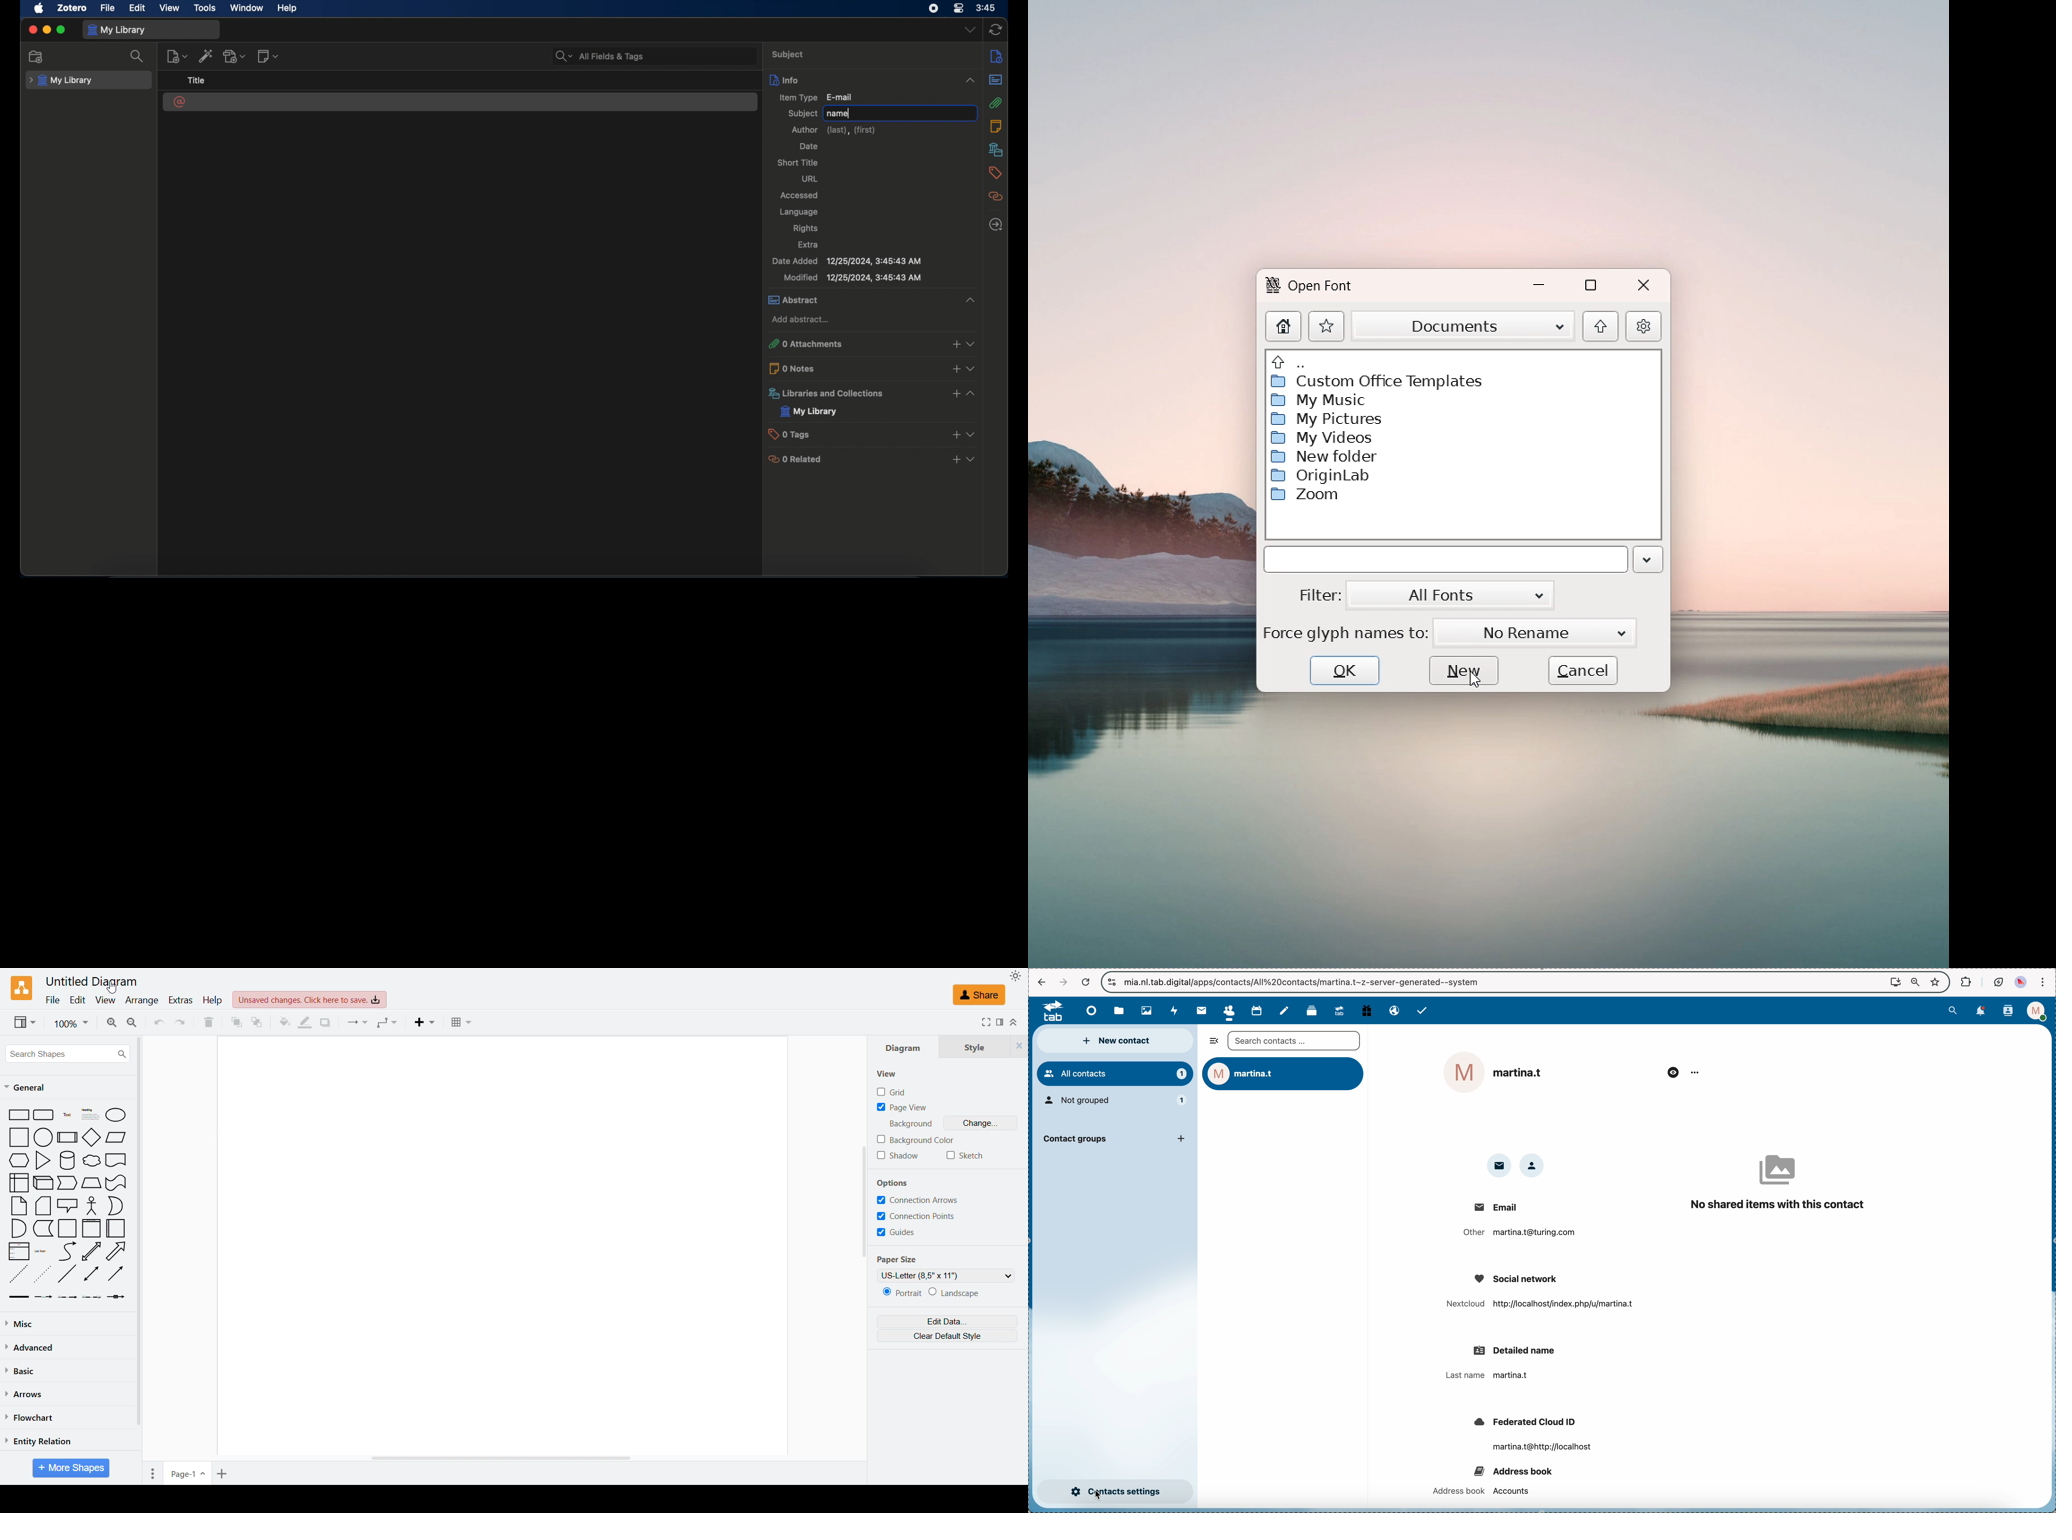 This screenshot has width=2072, height=1540. What do you see at coordinates (78, 1001) in the screenshot?
I see `Edit ` at bounding box center [78, 1001].